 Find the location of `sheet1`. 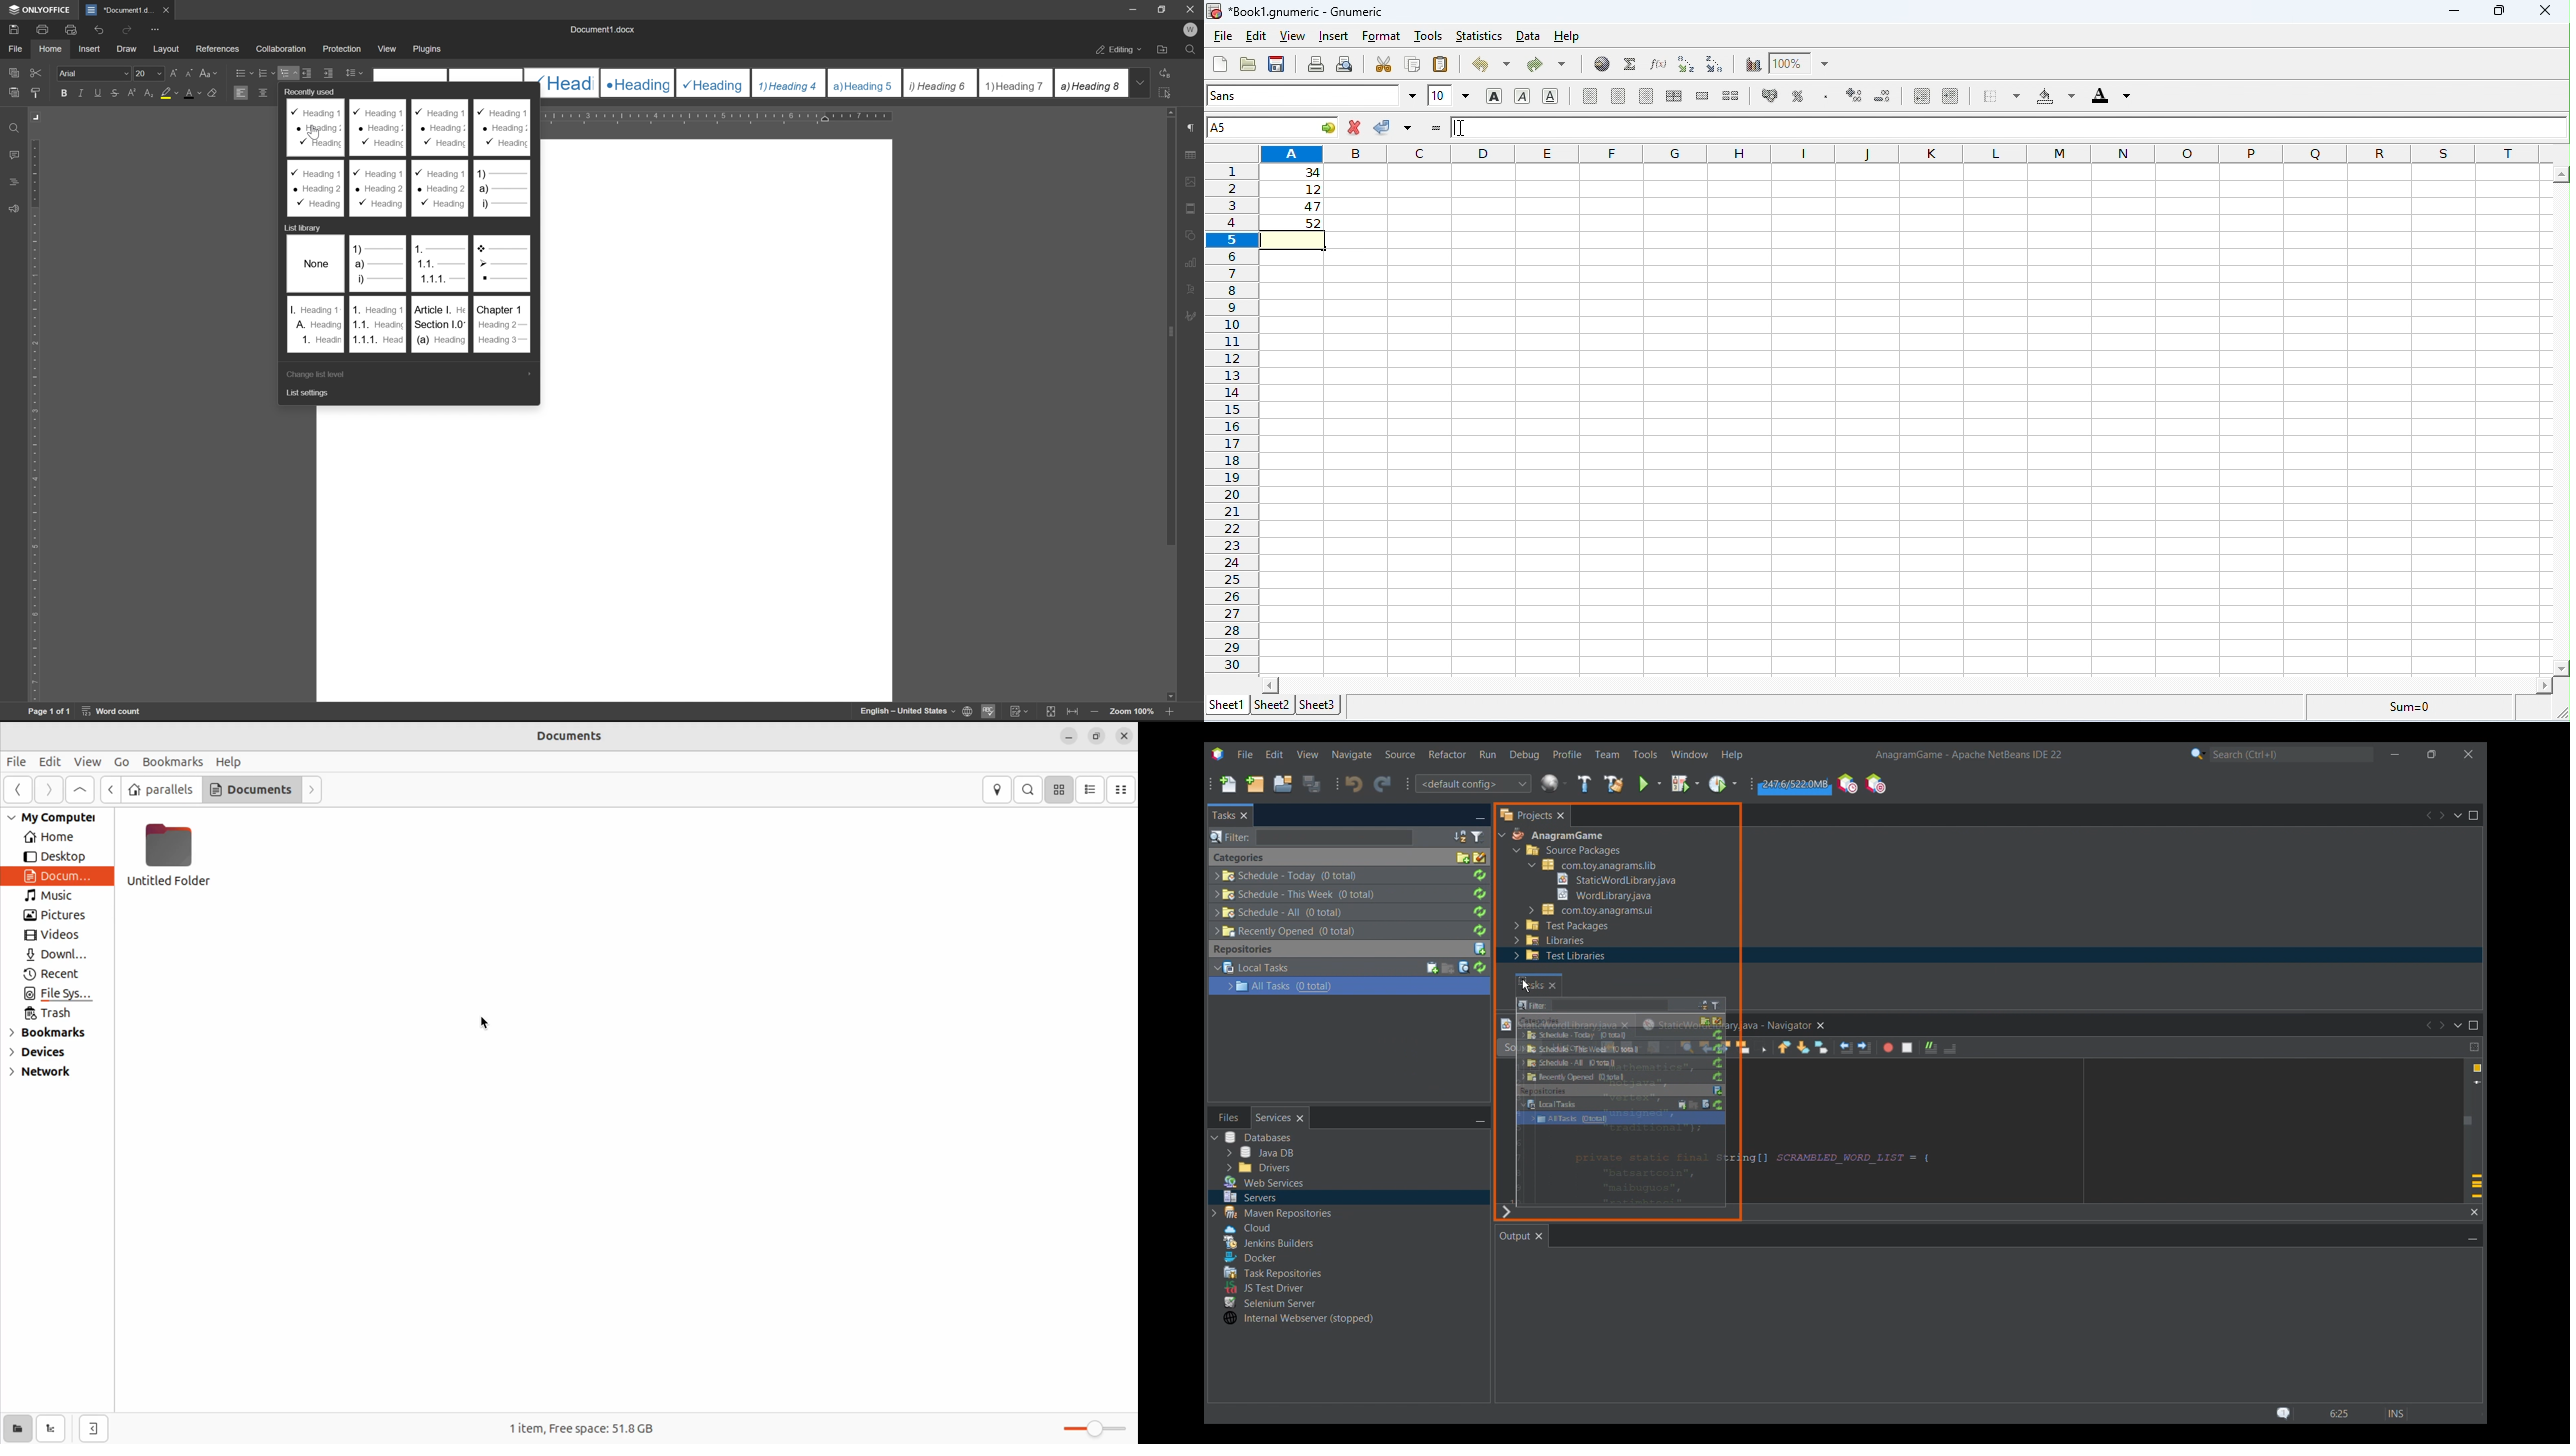

sheet1 is located at coordinates (1229, 705).